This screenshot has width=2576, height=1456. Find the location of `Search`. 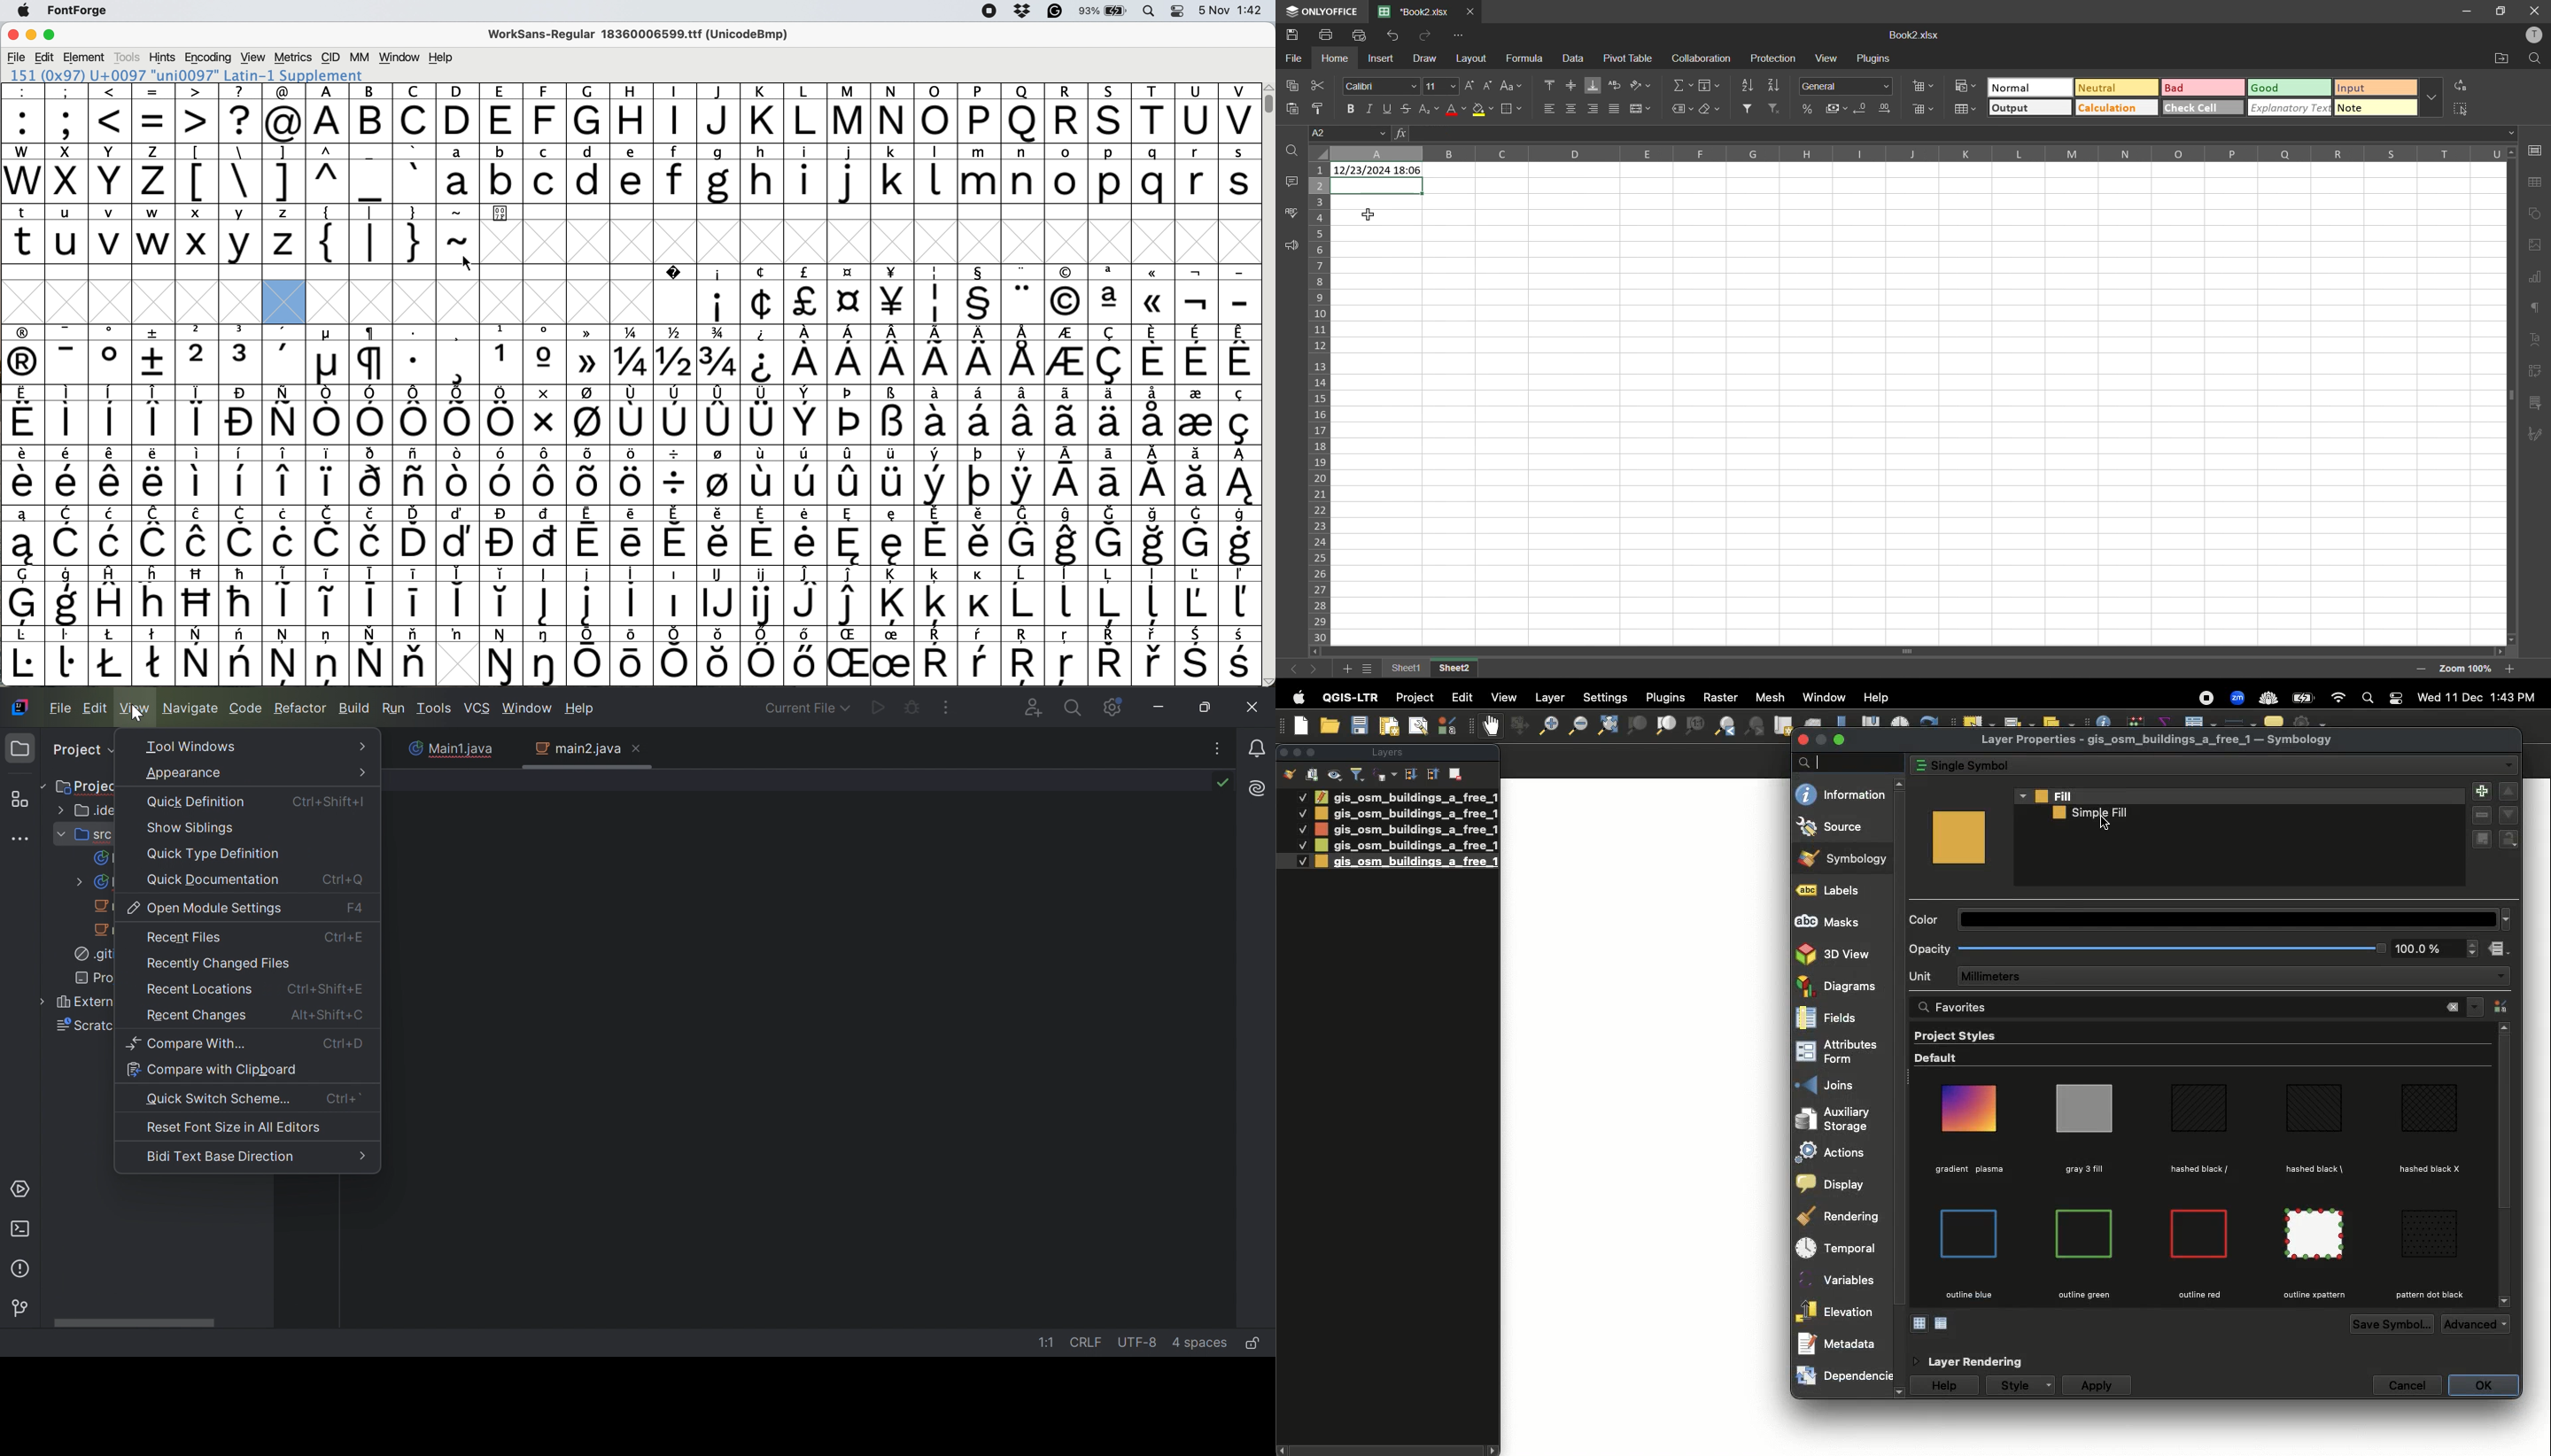

Search is located at coordinates (2366, 700).